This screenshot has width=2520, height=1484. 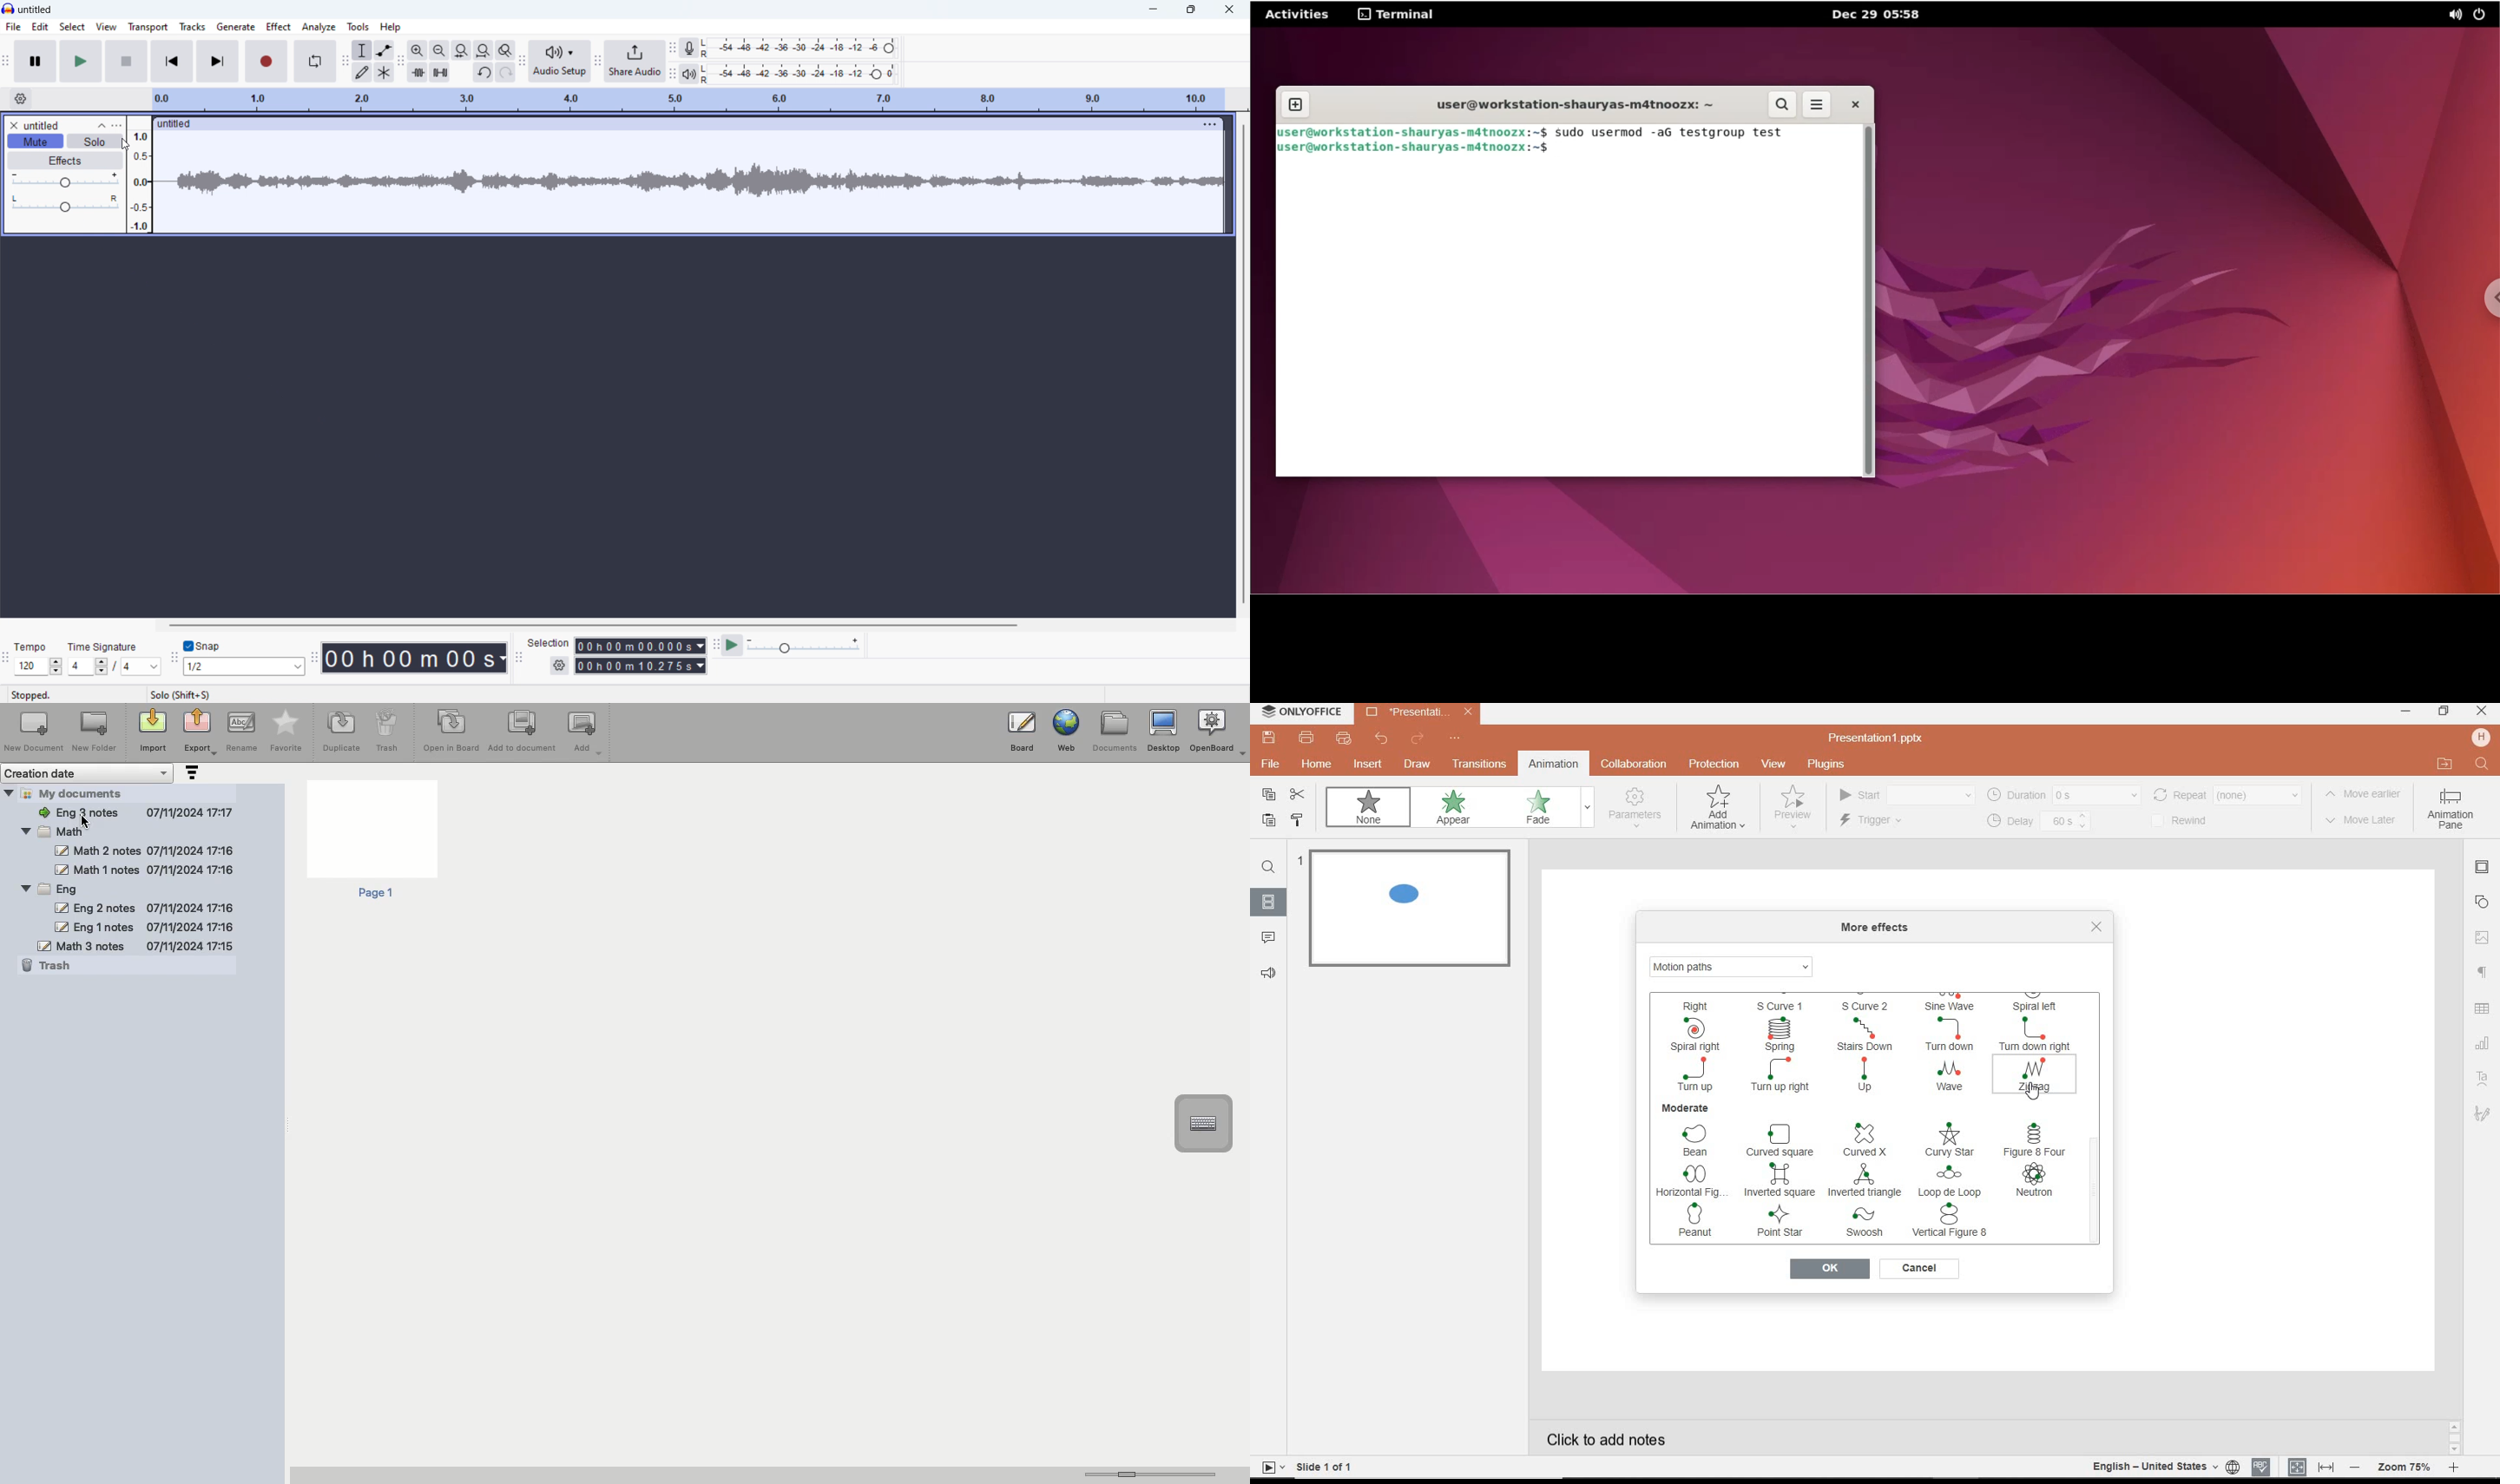 What do you see at coordinates (1783, 105) in the screenshot?
I see `search ` at bounding box center [1783, 105].